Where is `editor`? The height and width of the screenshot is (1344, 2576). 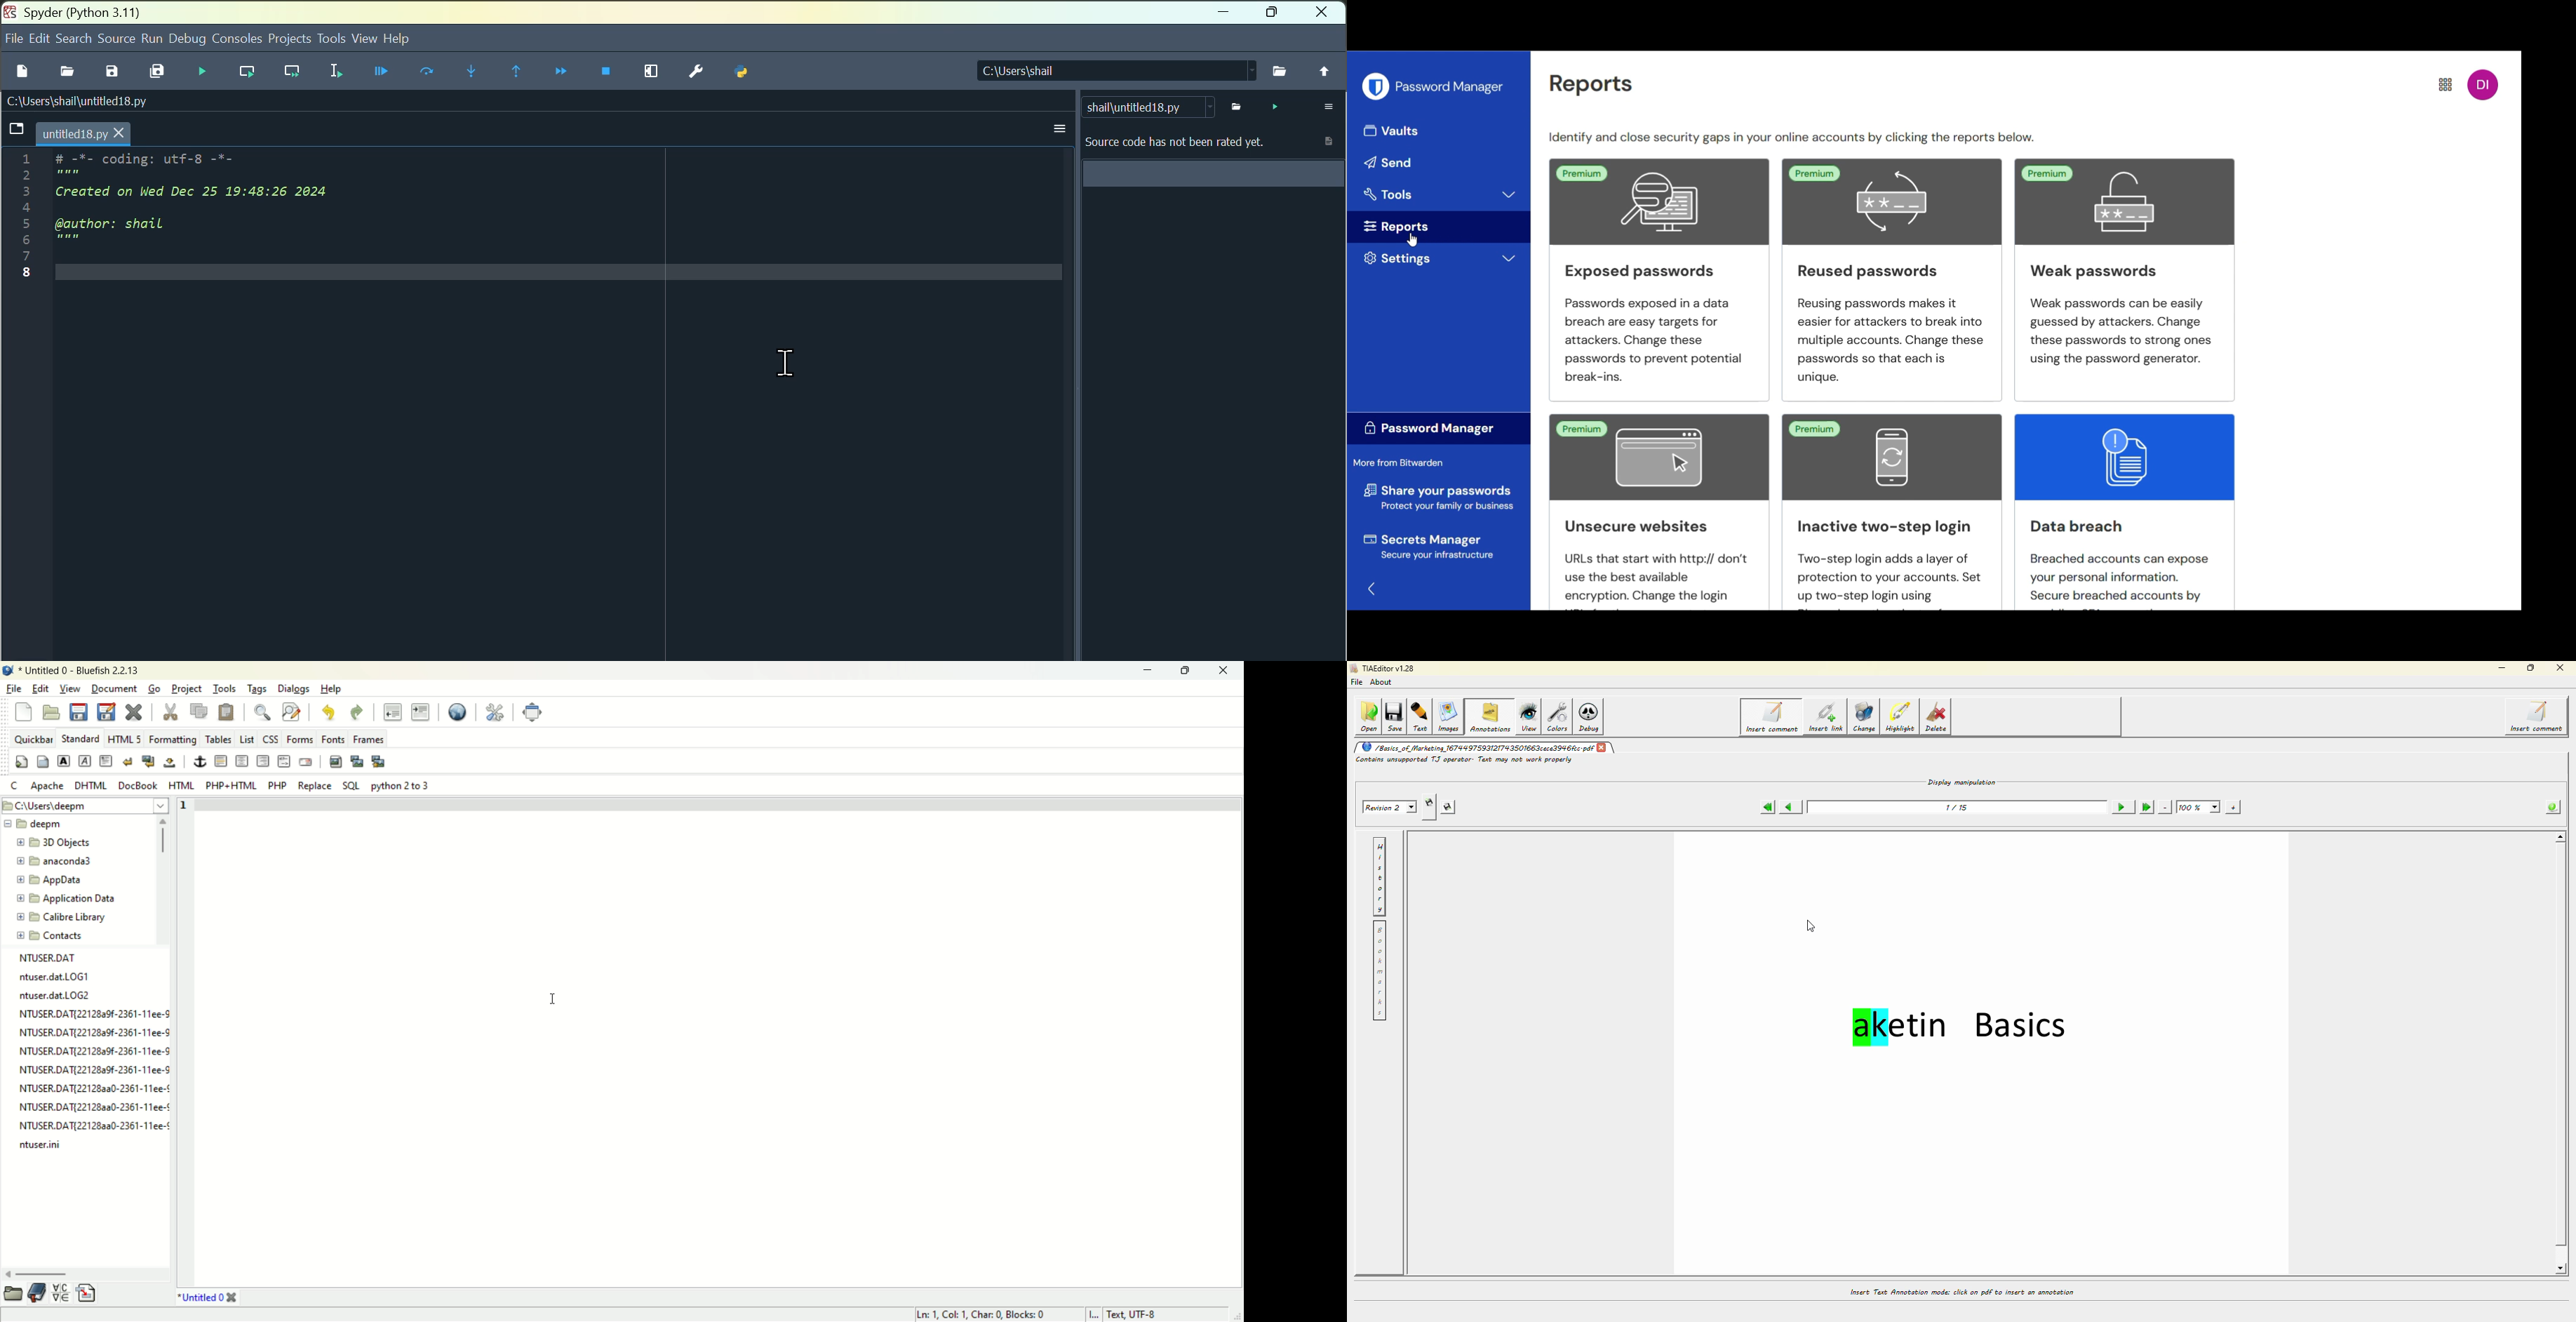 editor is located at coordinates (720, 1042).